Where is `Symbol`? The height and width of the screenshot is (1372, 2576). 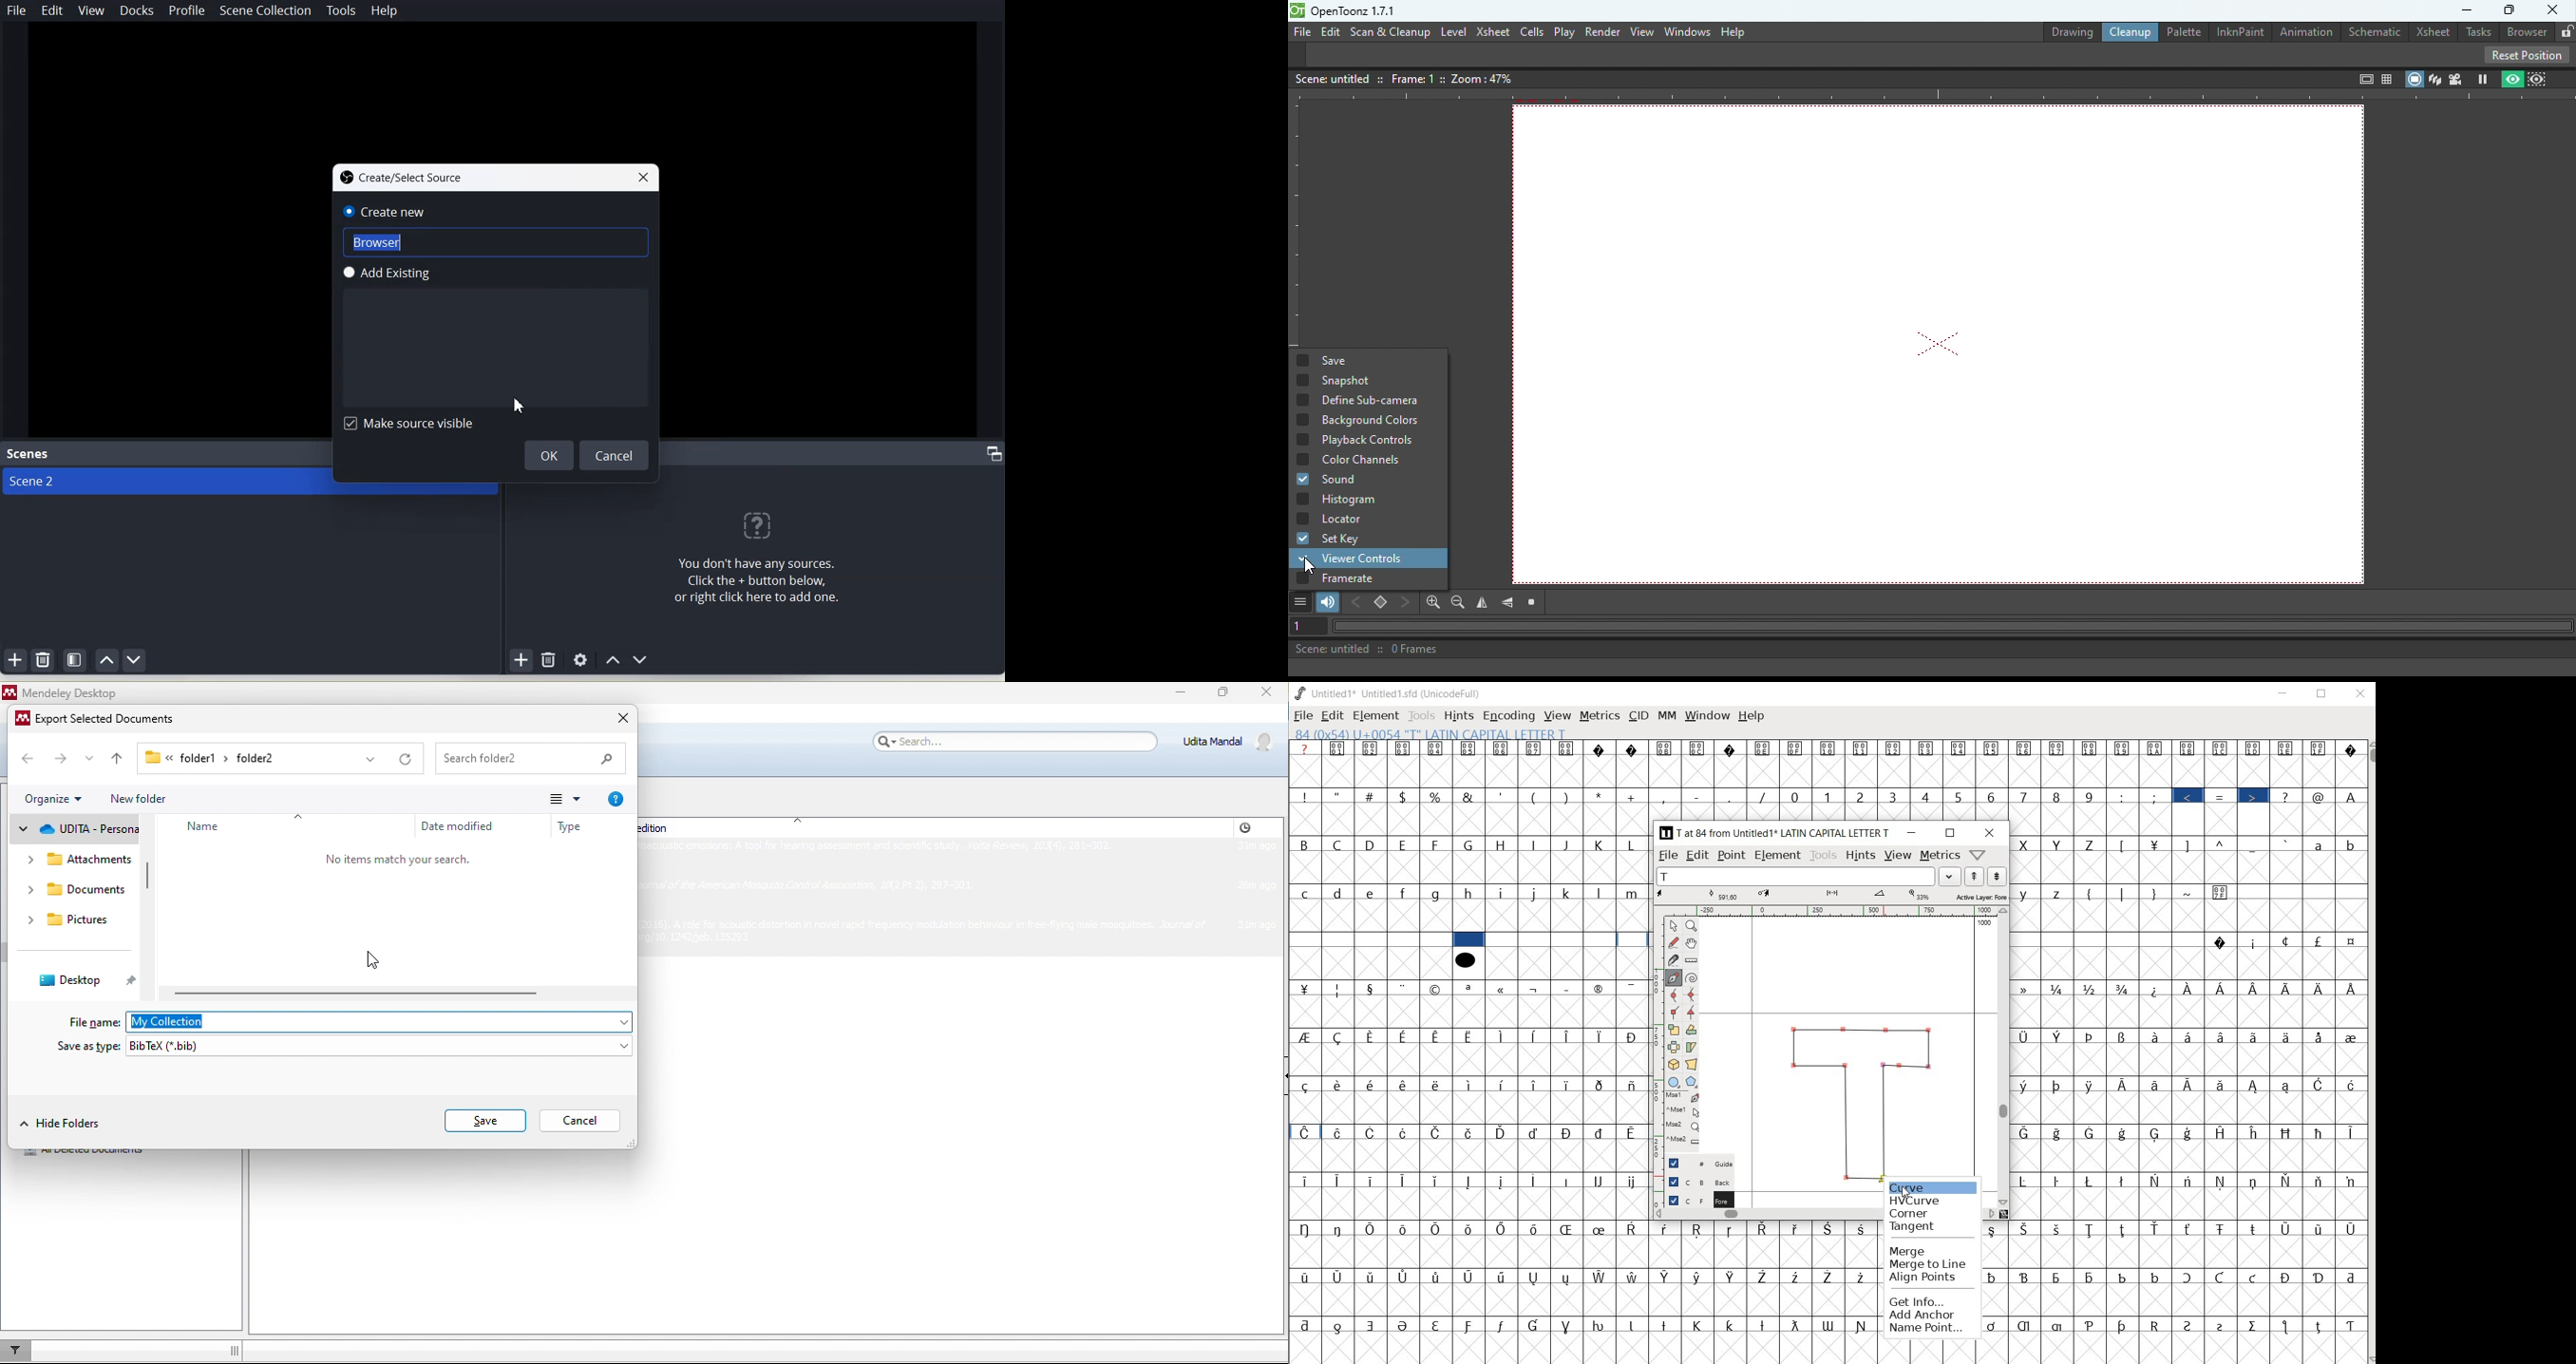 Symbol is located at coordinates (2350, 943).